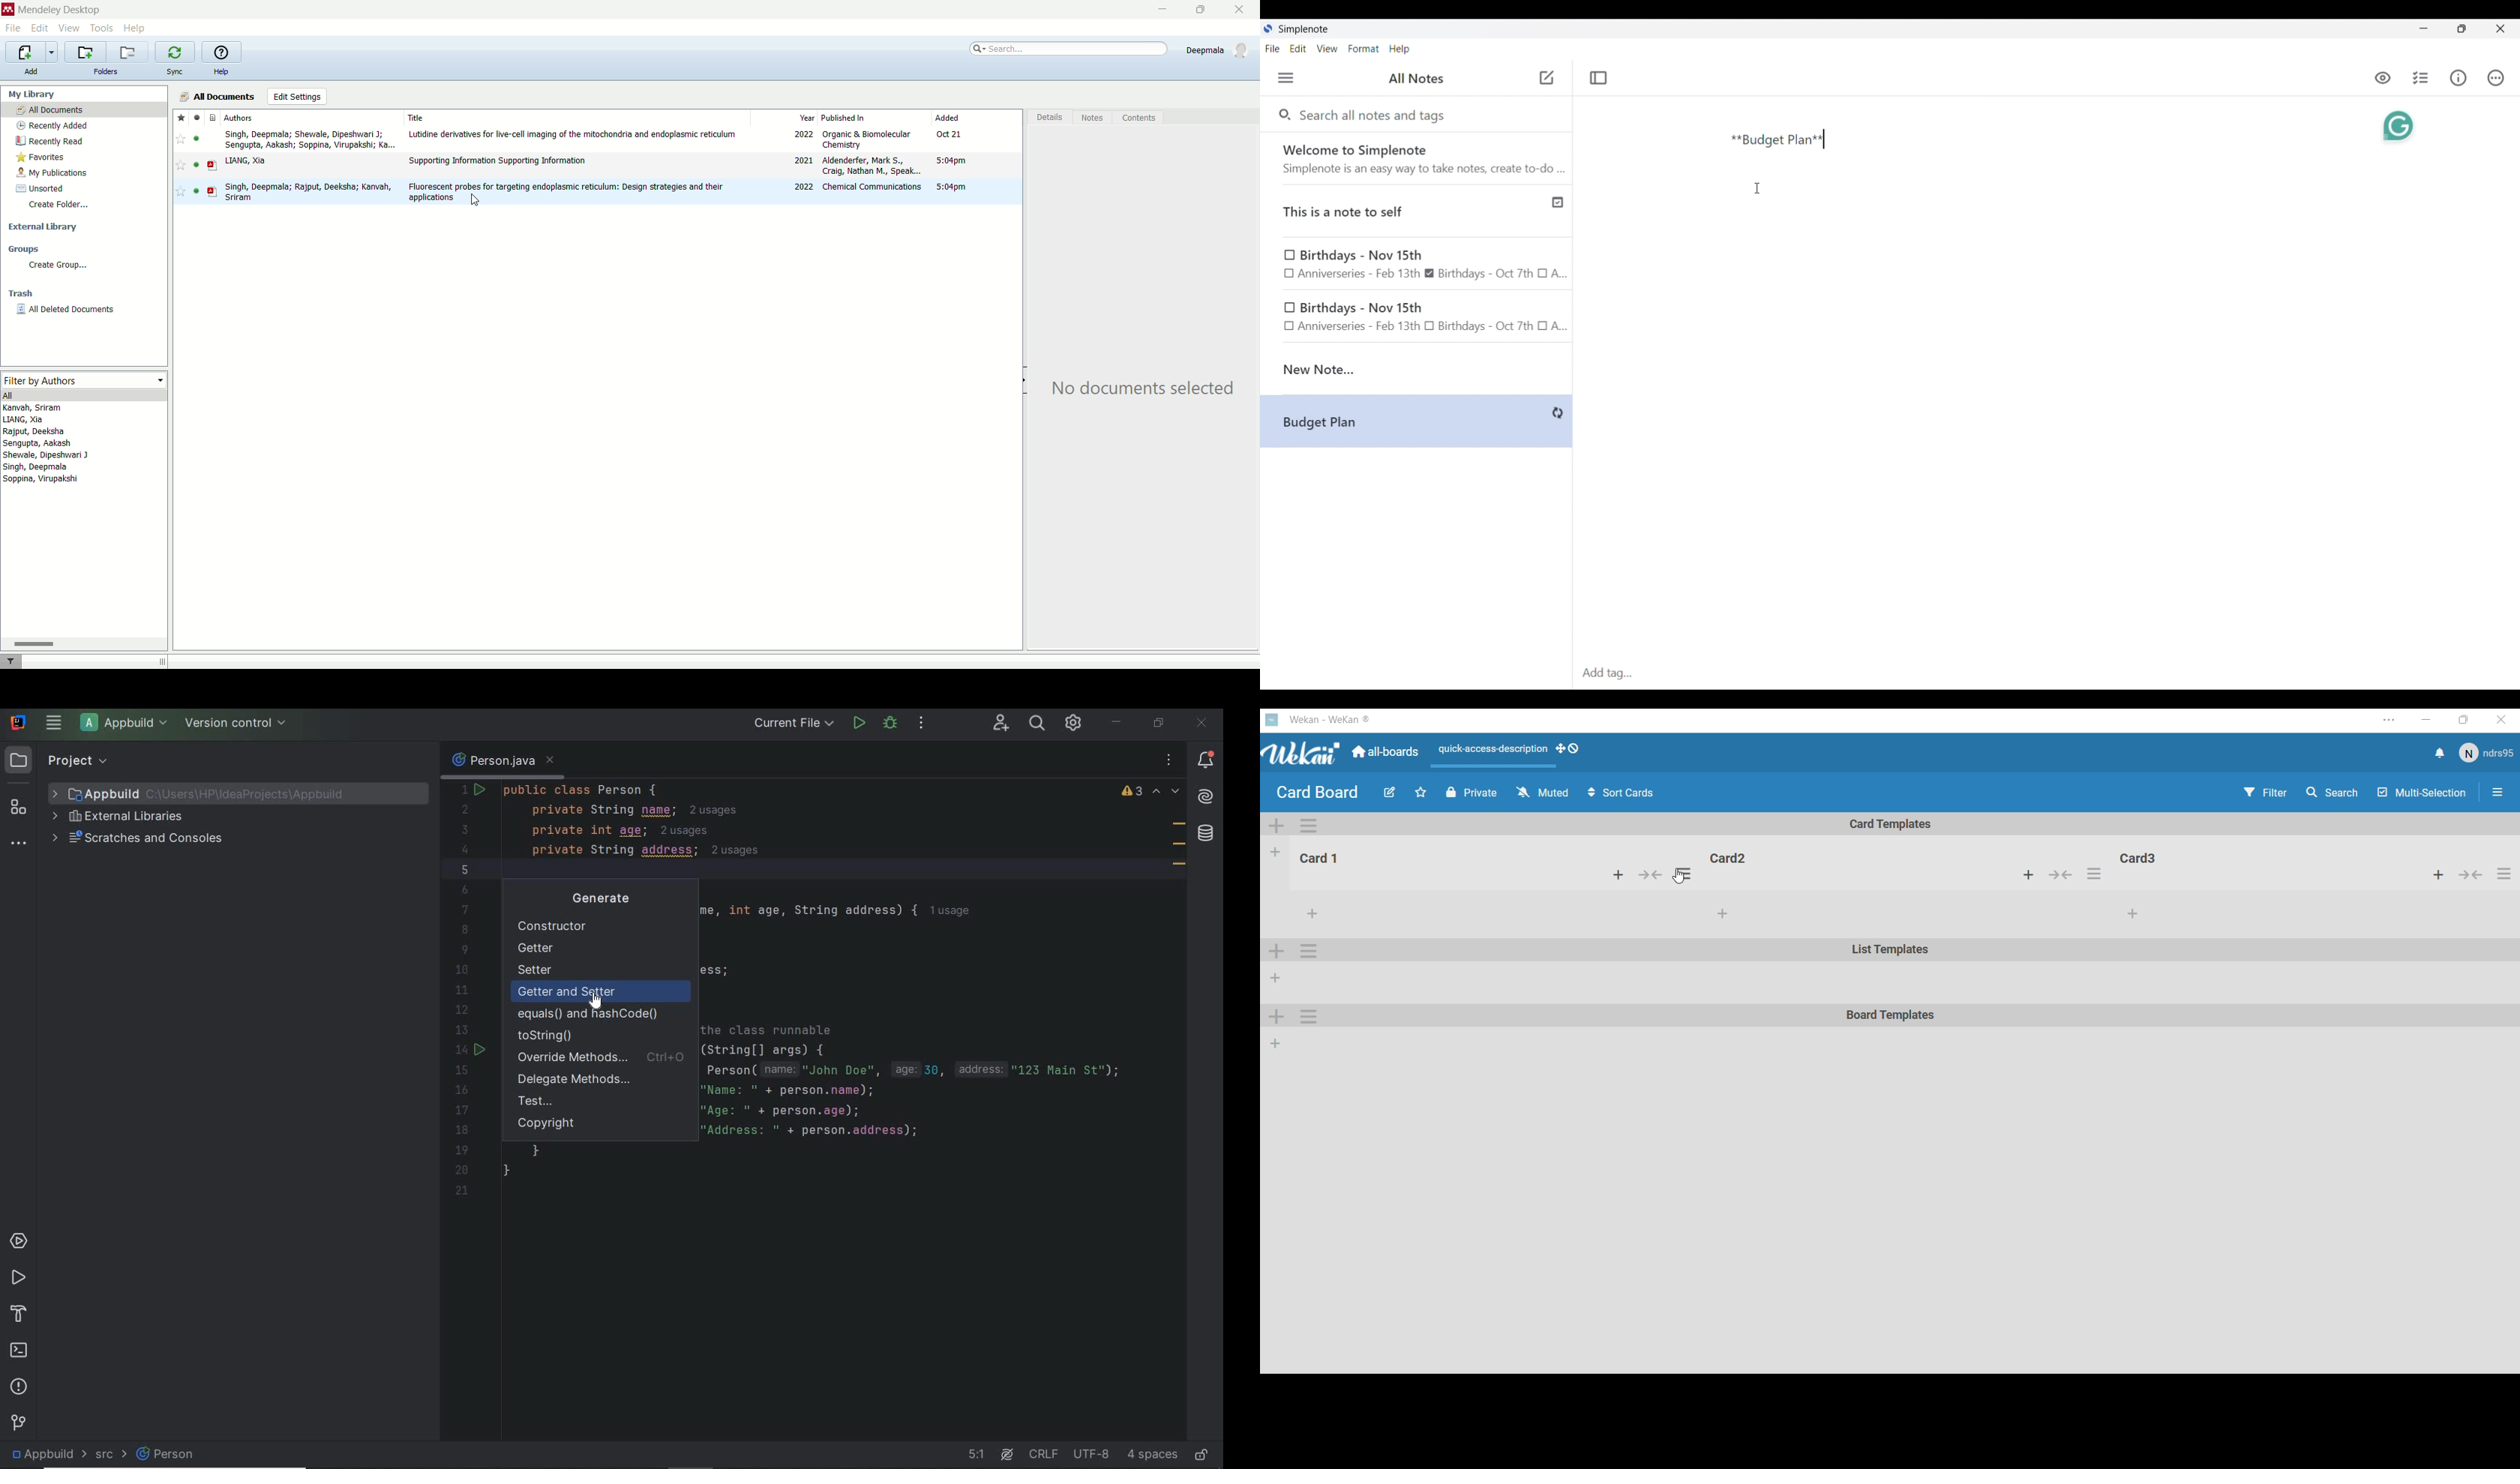  Describe the element at coordinates (802, 135) in the screenshot. I see `2022` at that location.